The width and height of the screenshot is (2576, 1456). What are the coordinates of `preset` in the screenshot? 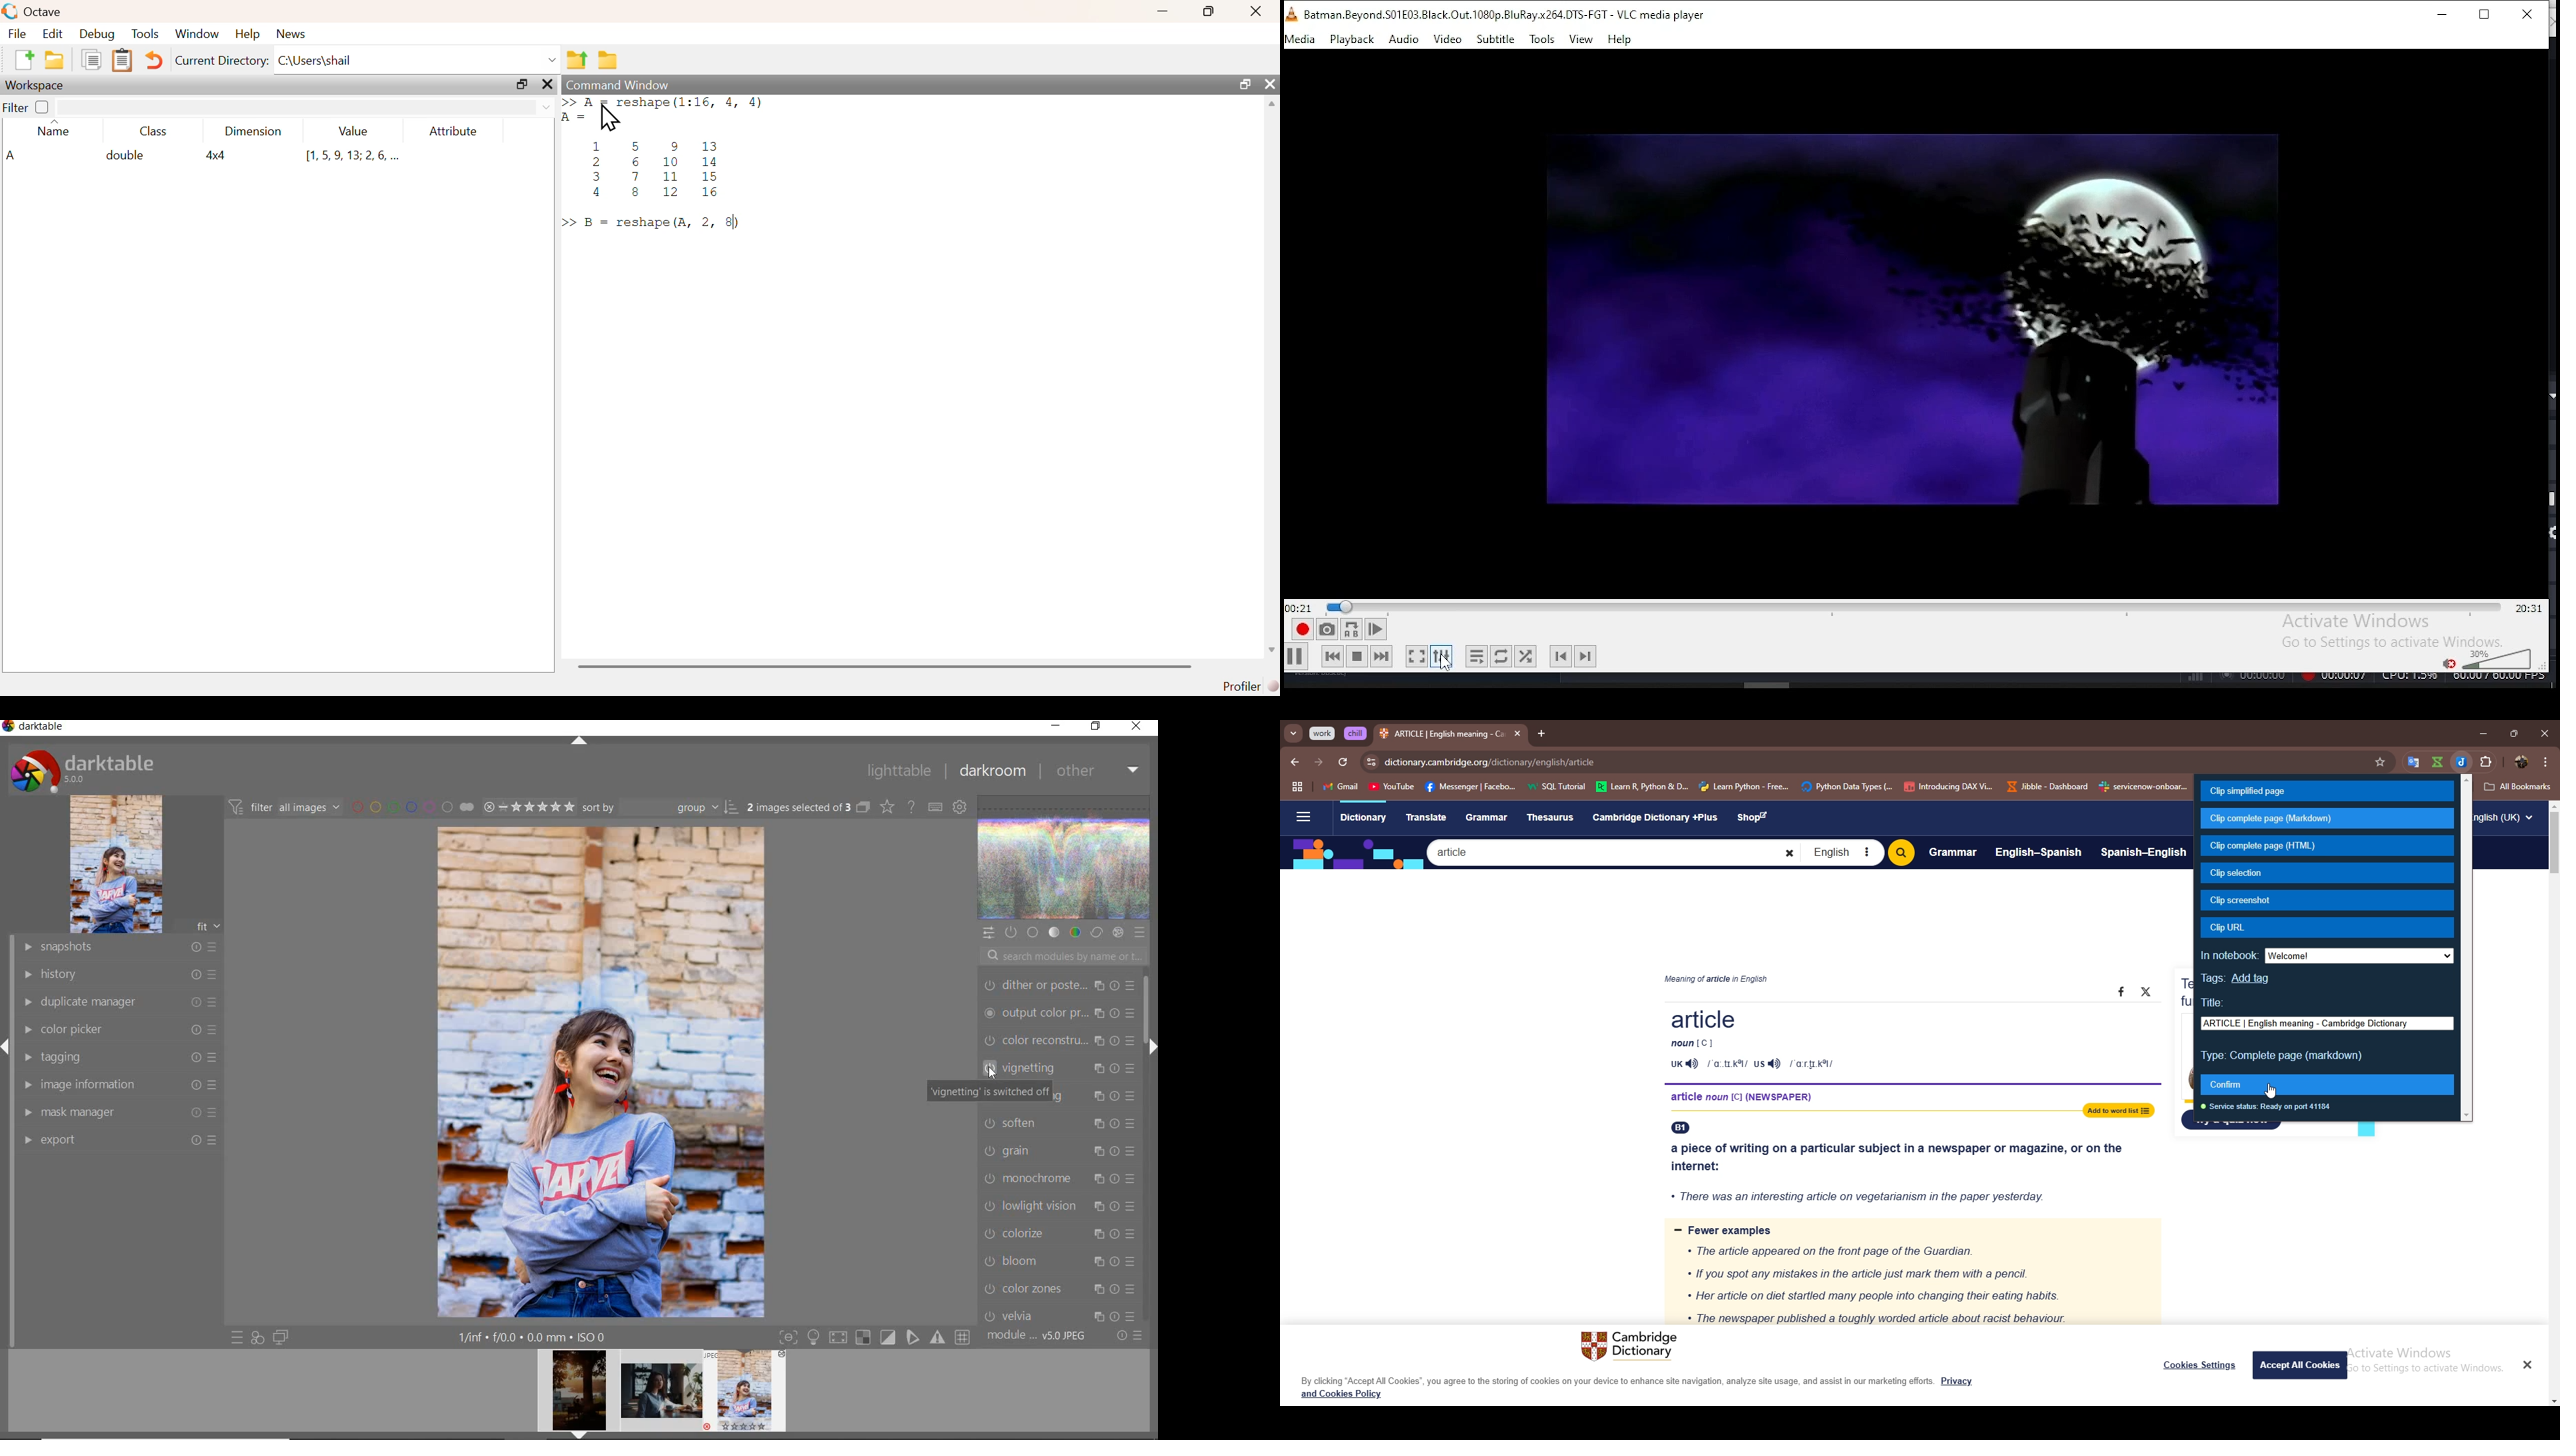 It's located at (1141, 932).